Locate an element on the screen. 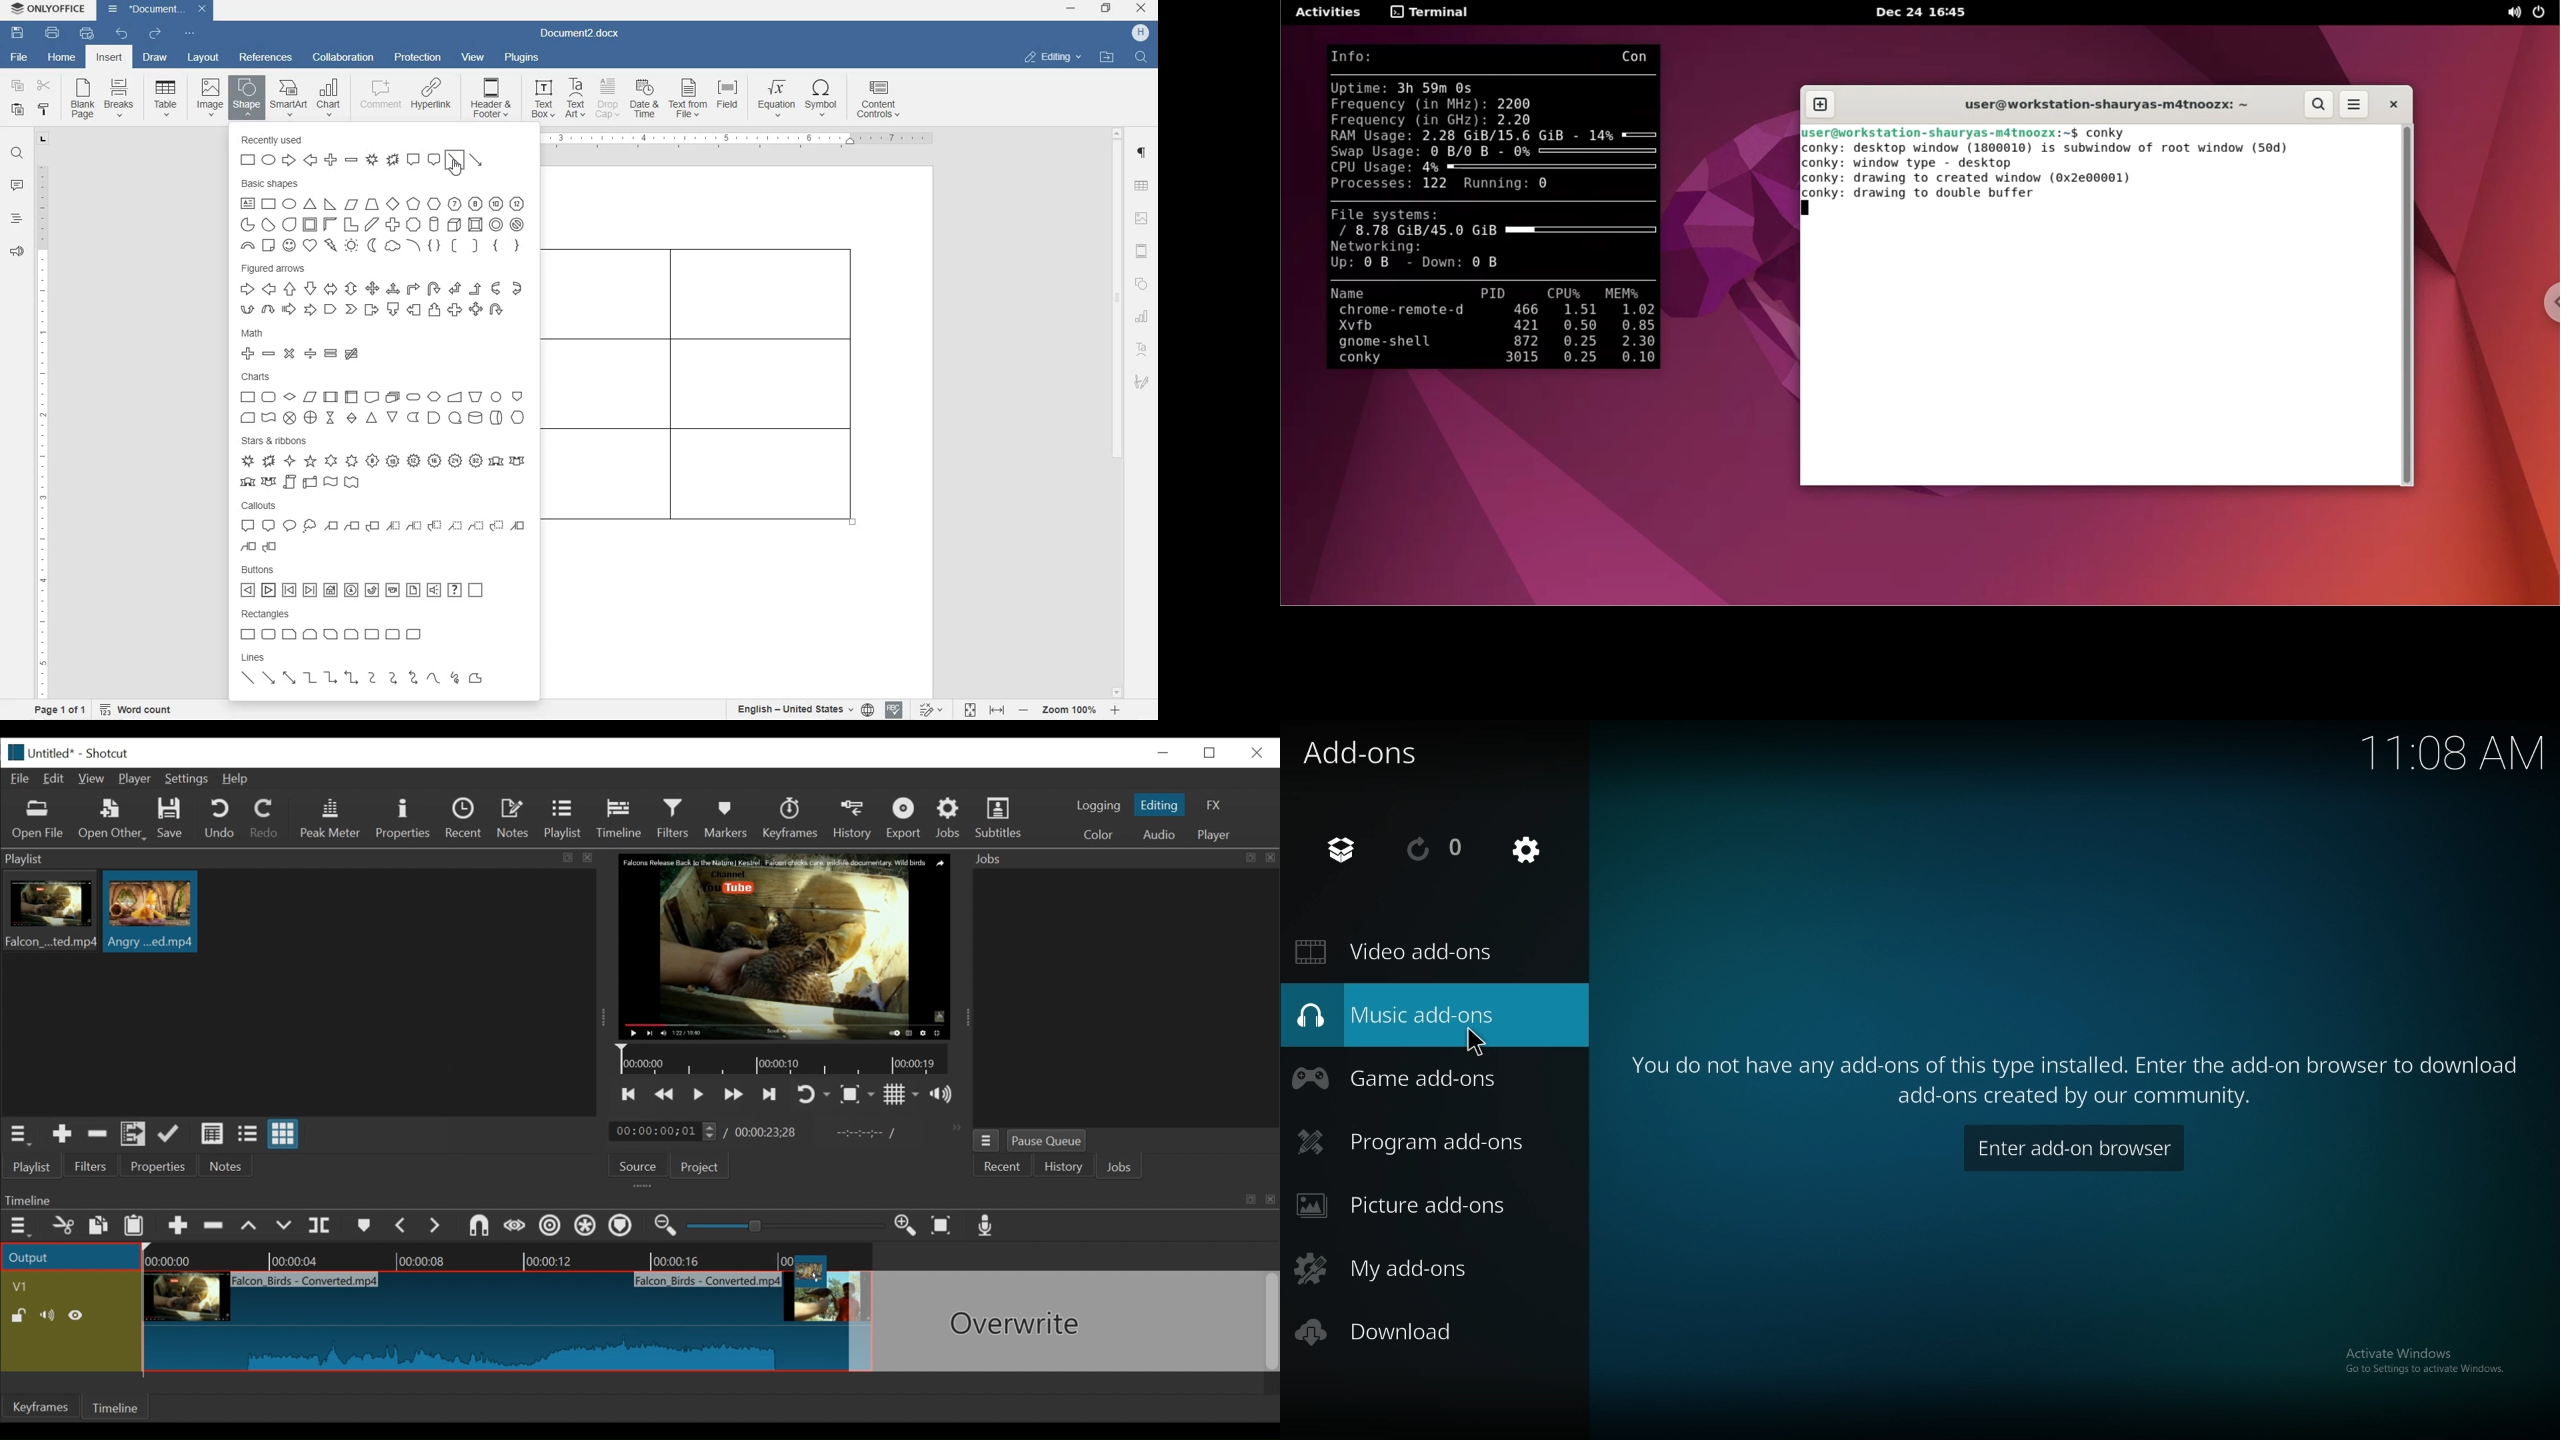 The image size is (2576, 1456). snap is located at coordinates (481, 1227).